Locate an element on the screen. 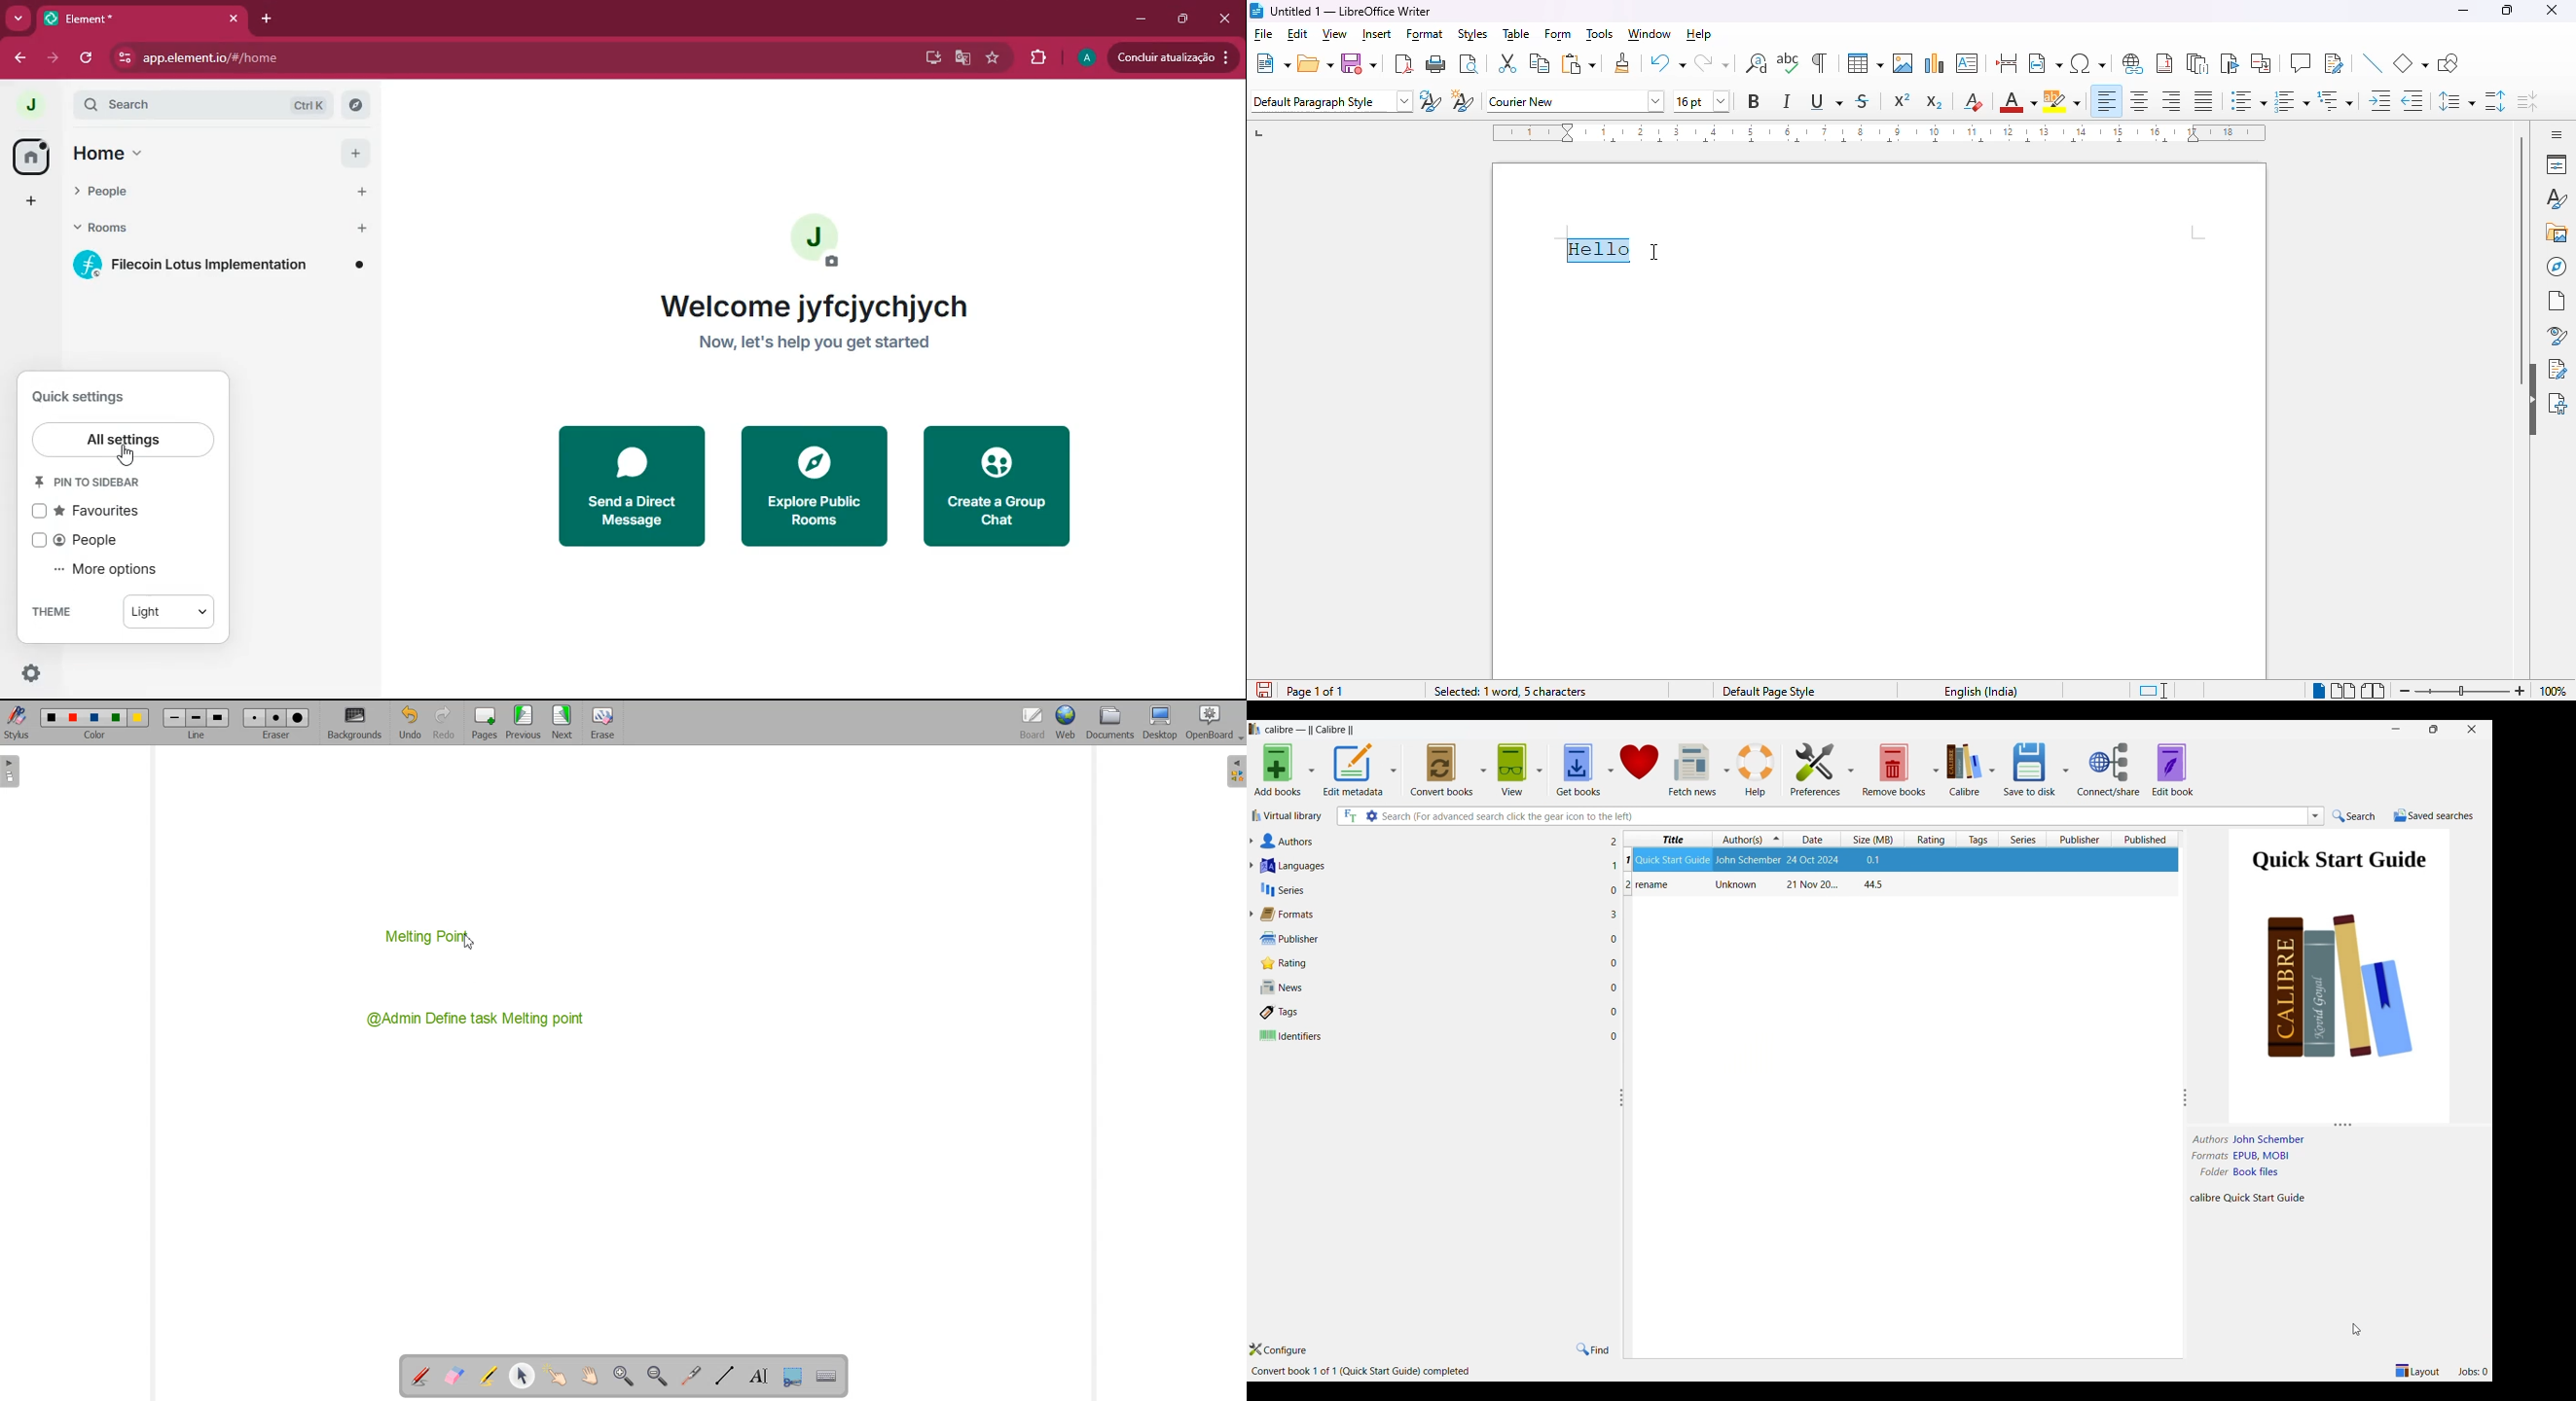  quick settings is located at coordinates (31, 672).